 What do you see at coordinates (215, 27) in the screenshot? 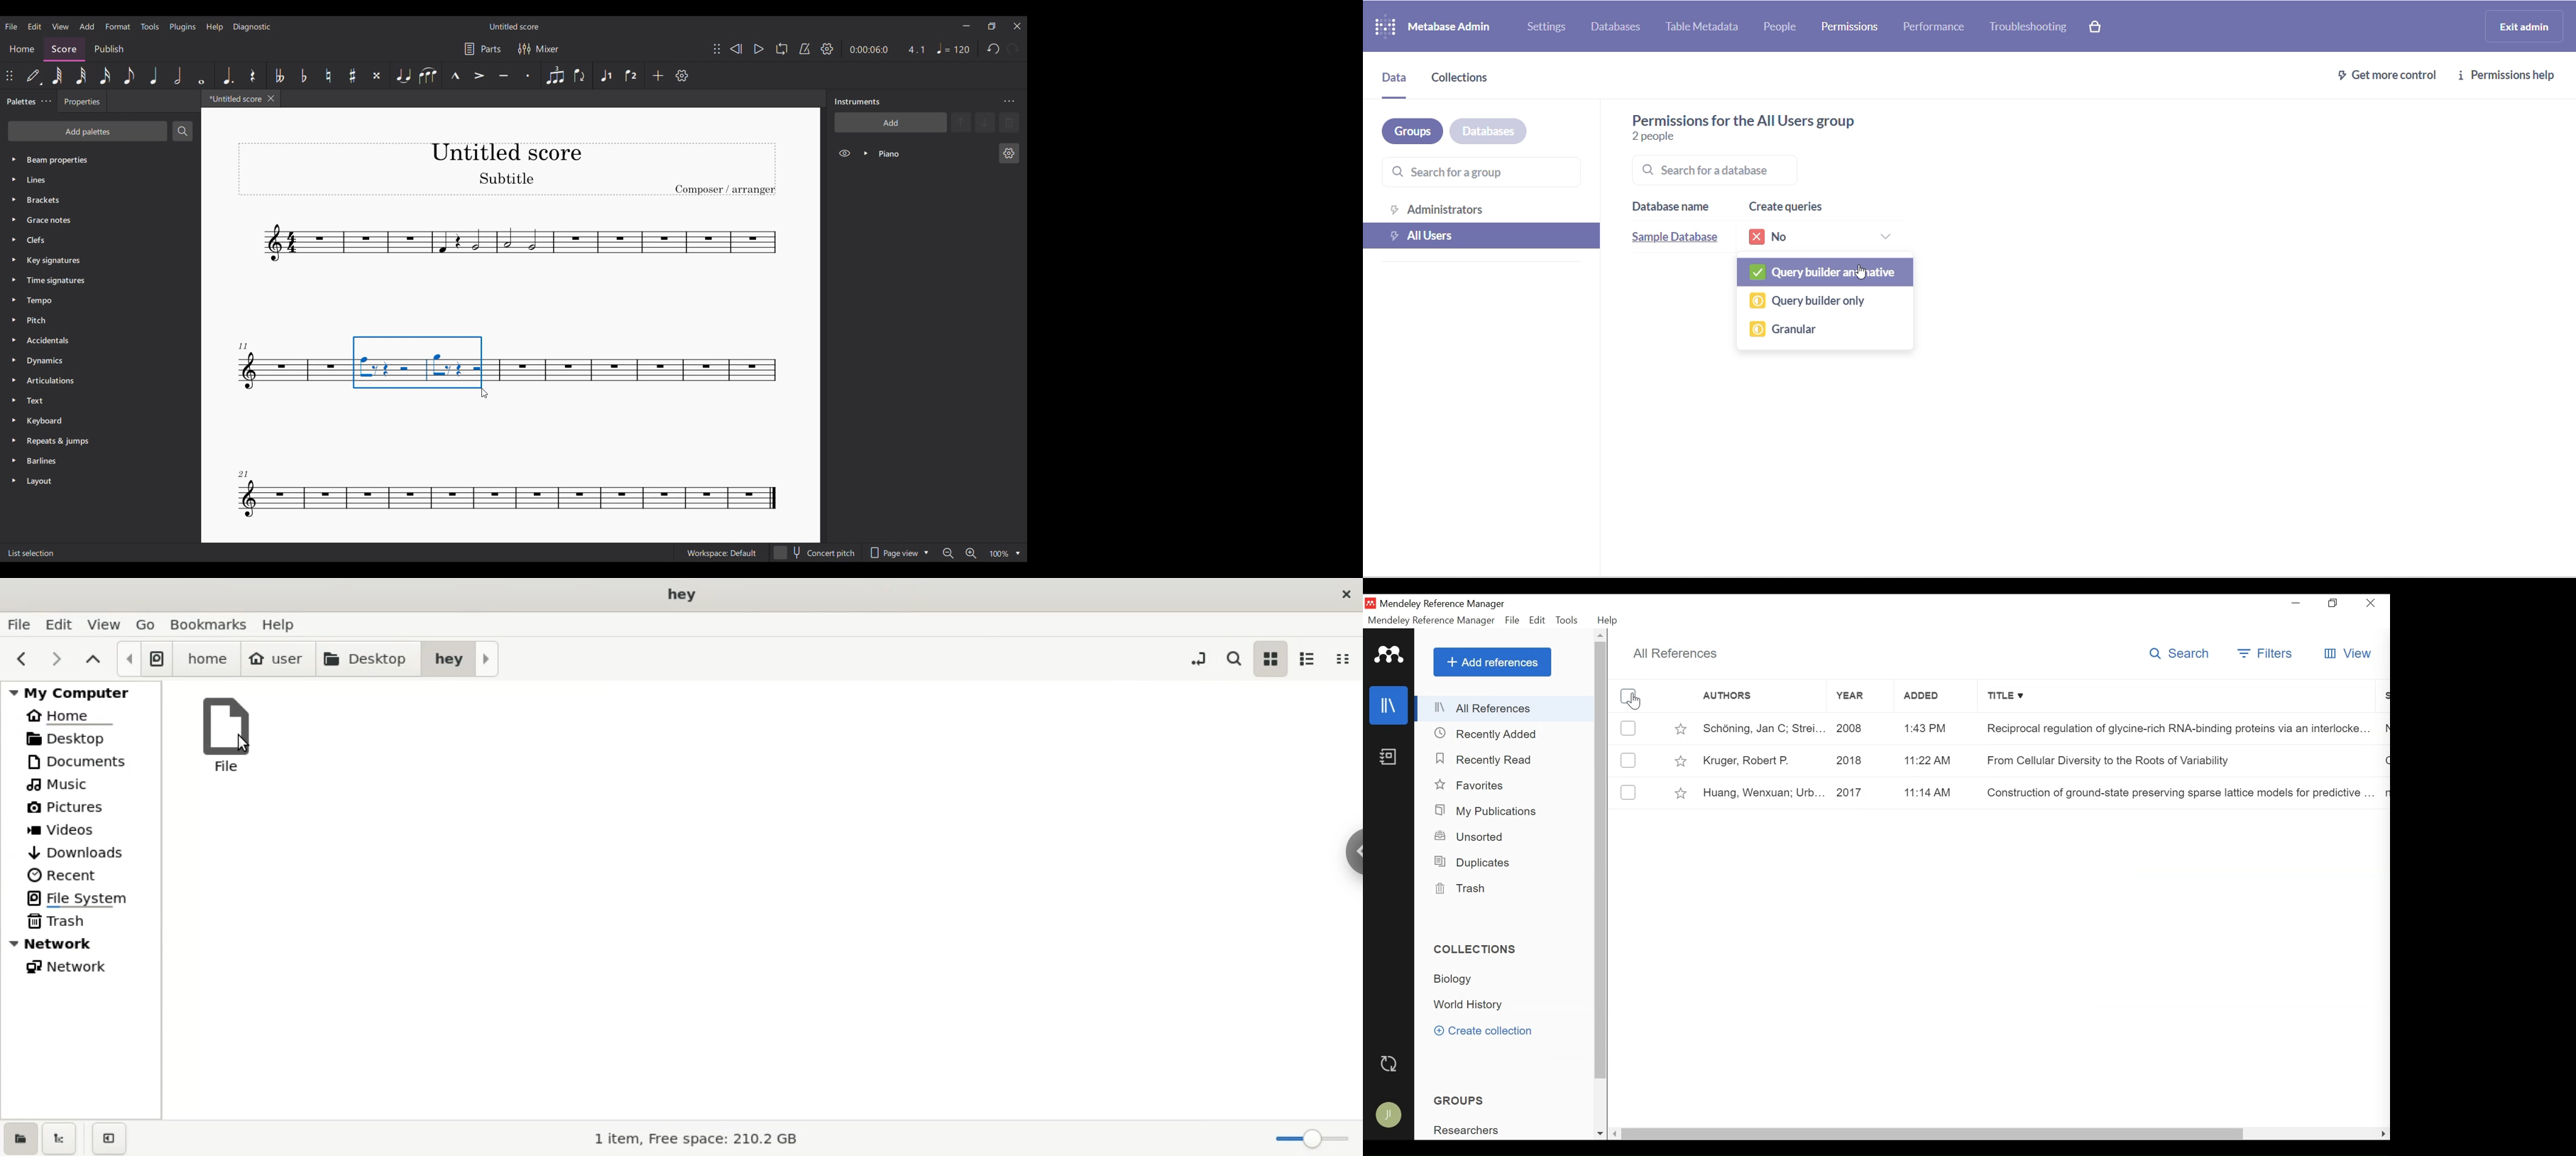
I see `Help menu` at bounding box center [215, 27].